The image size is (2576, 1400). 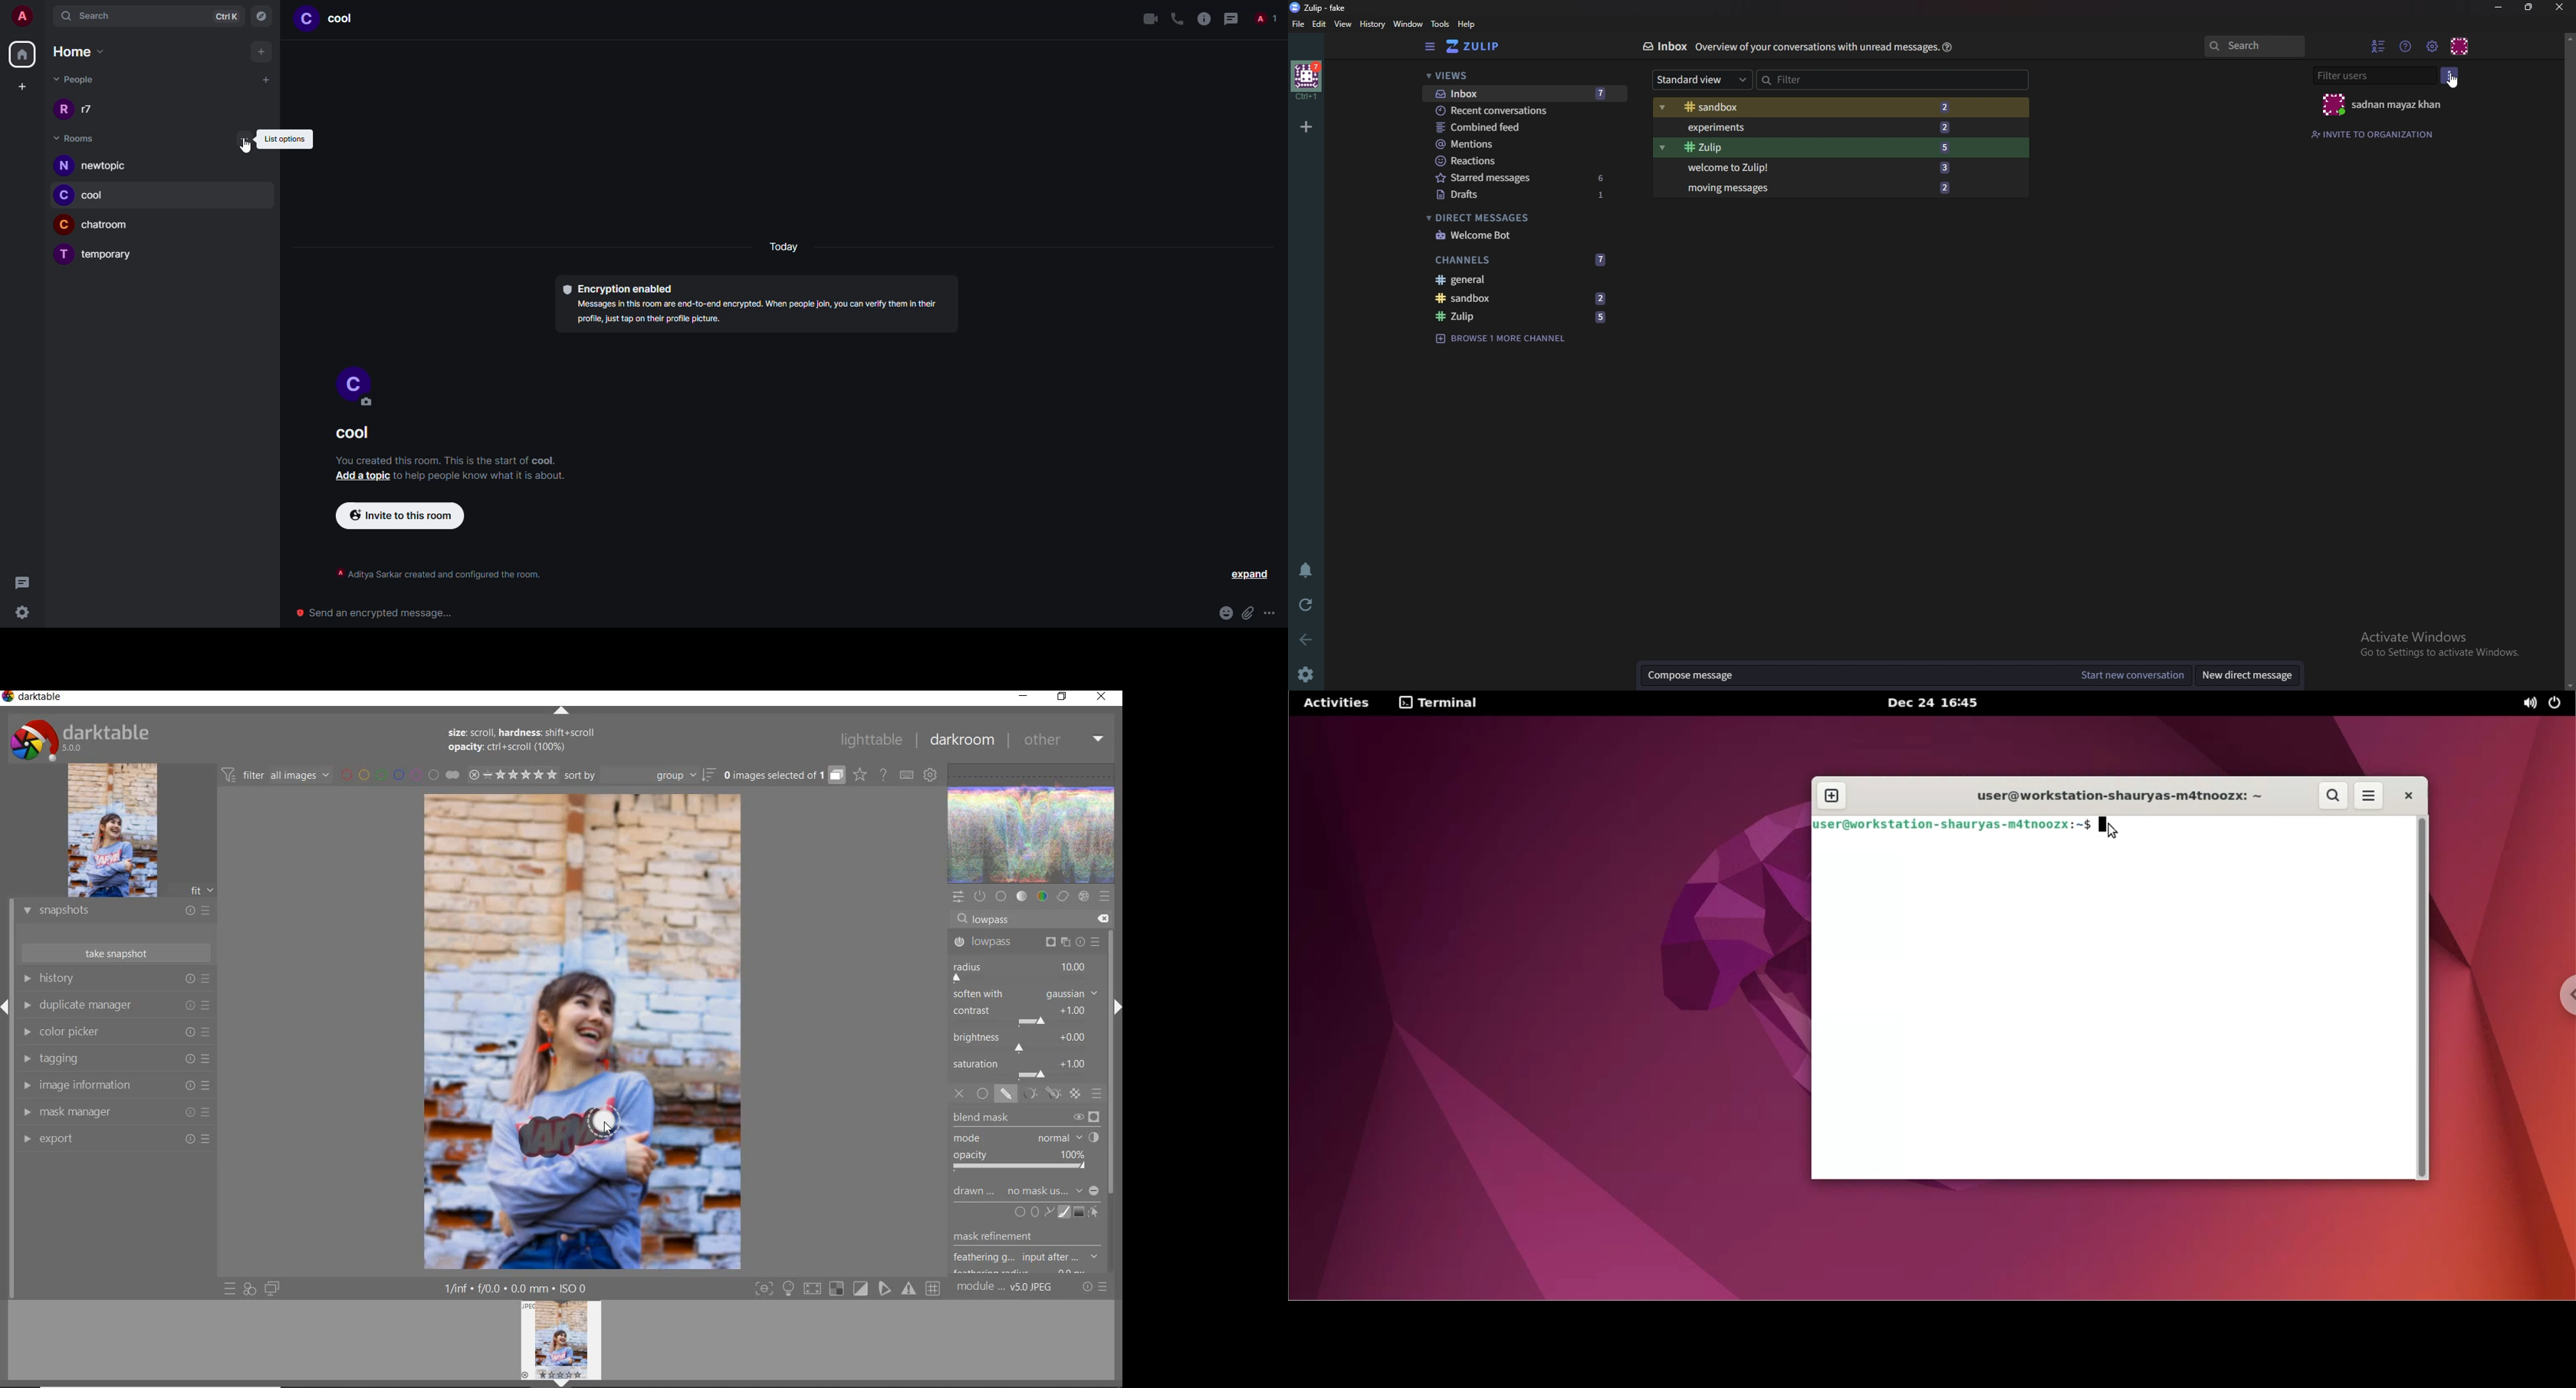 I want to click on musk refinement, so click(x=1018, y=1238).